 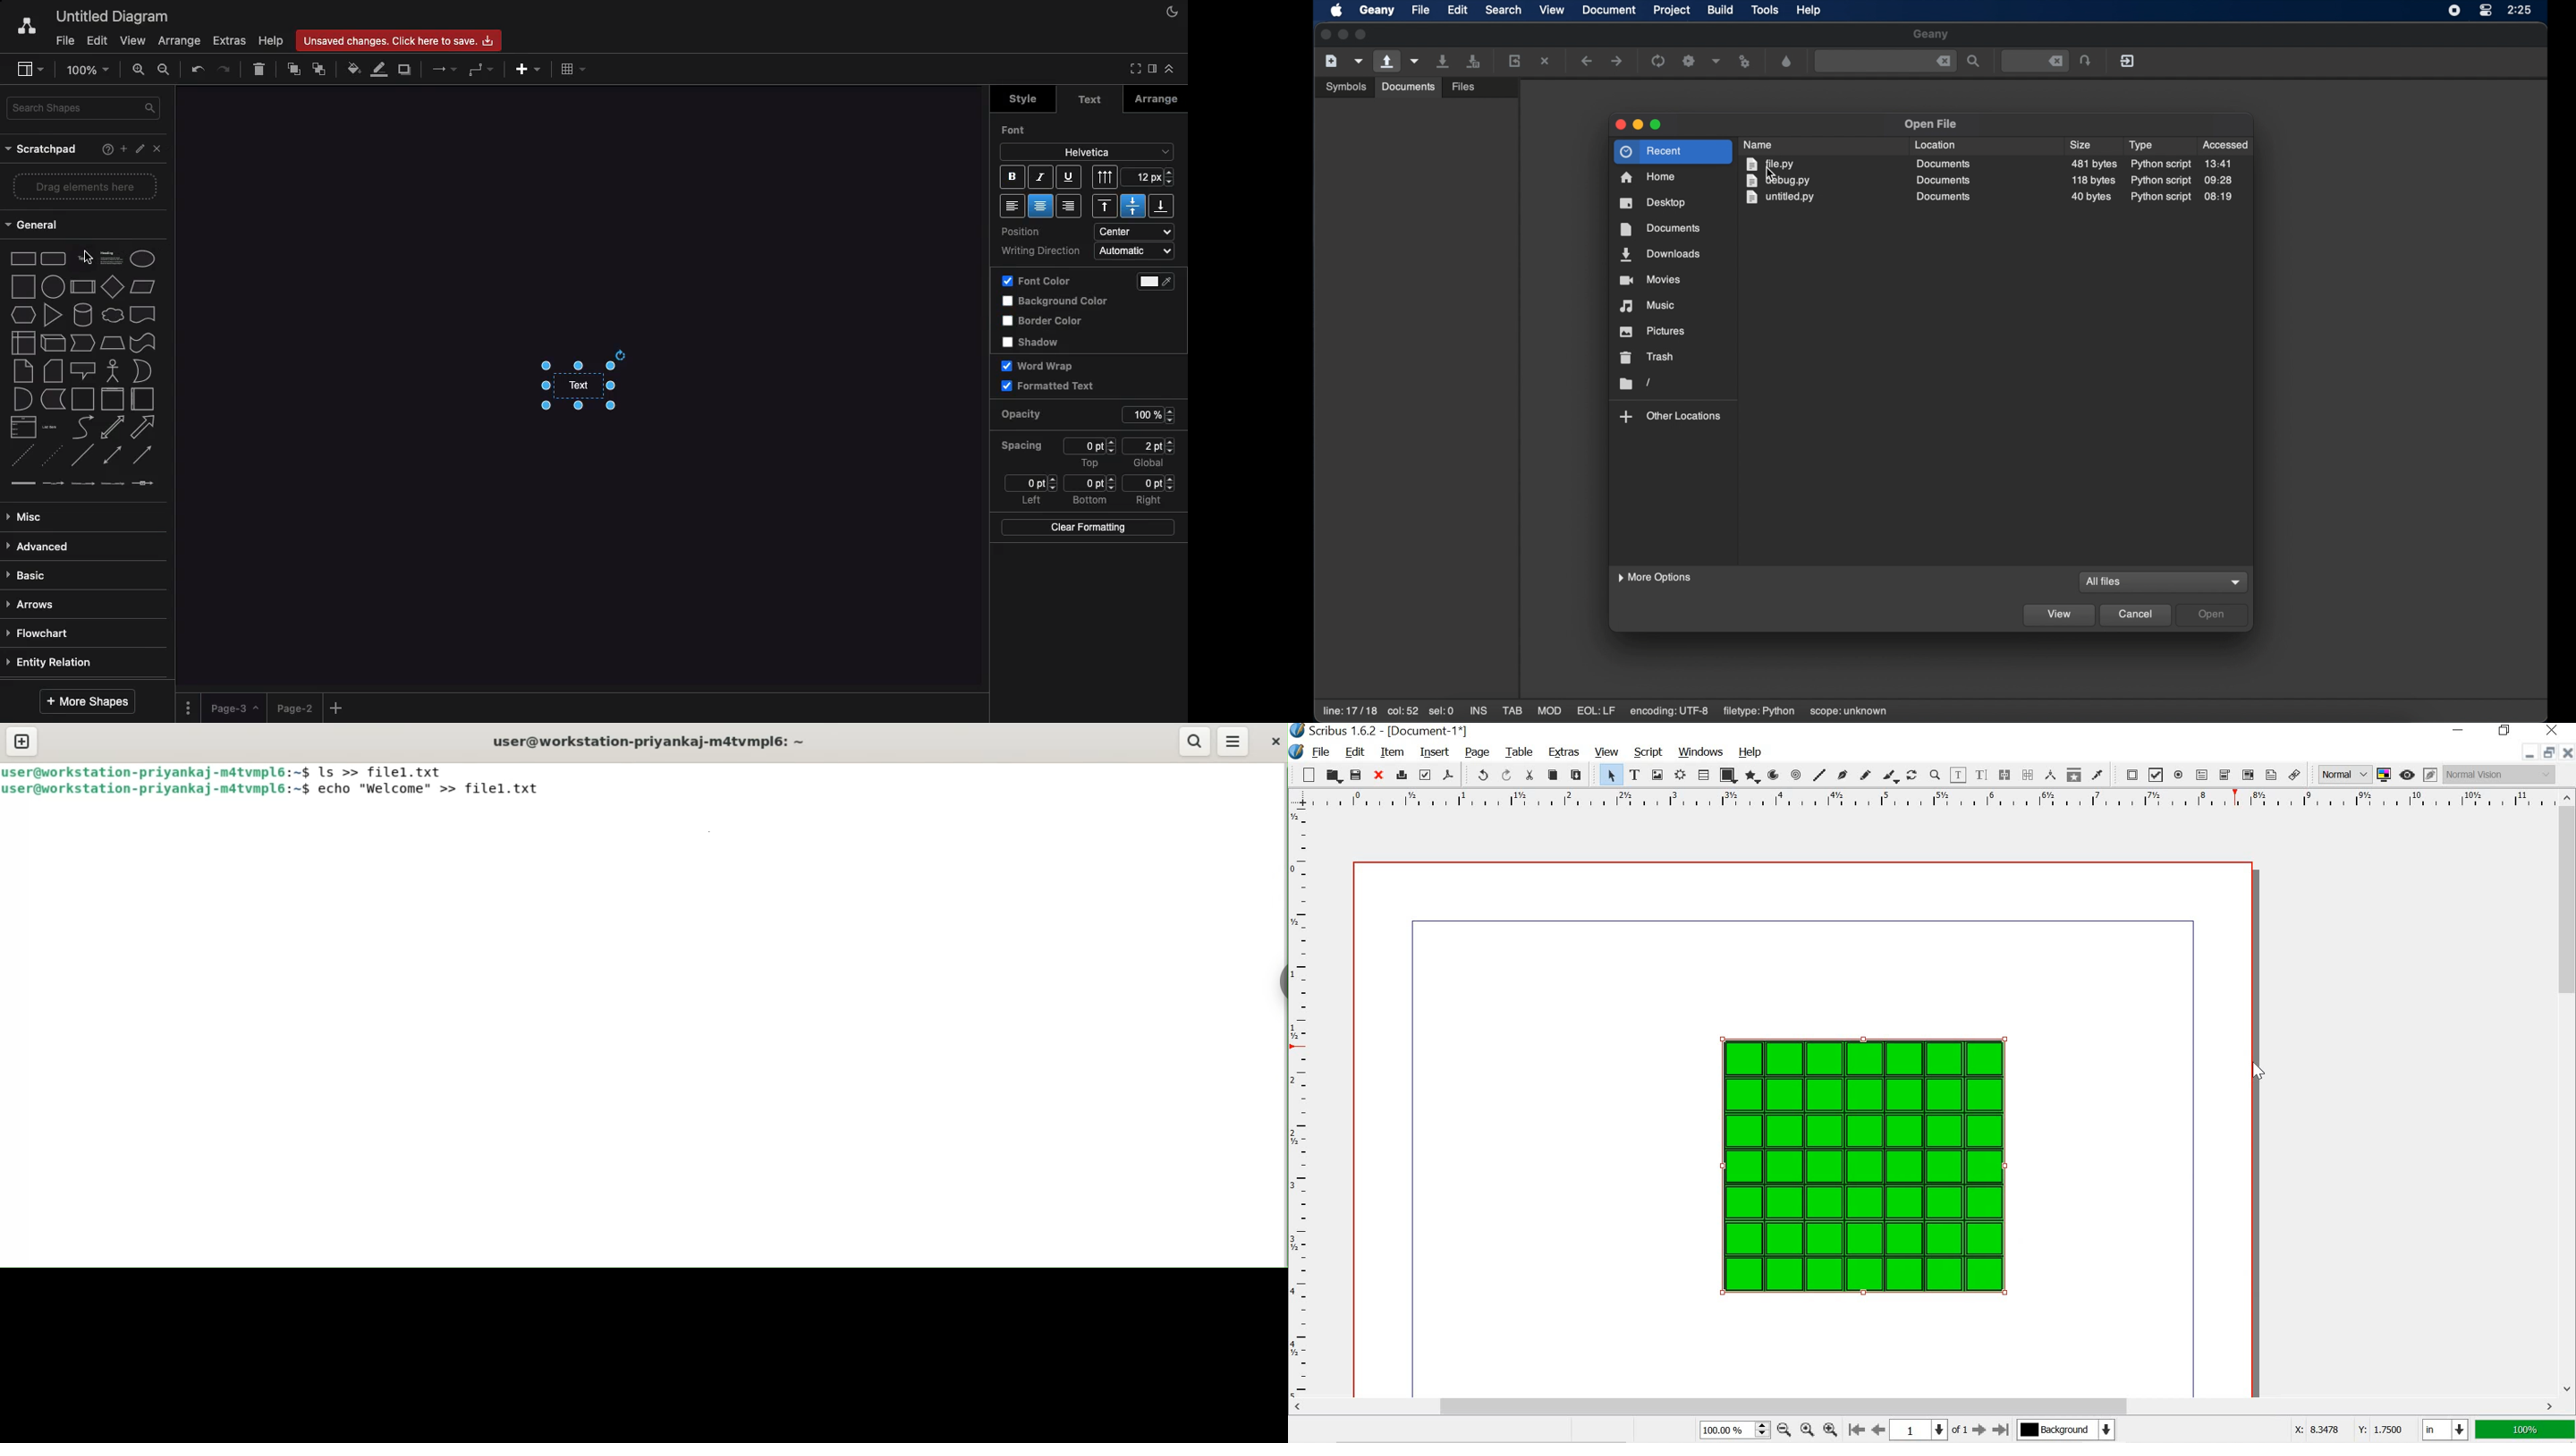 I want to click on view, so click(x=2059, y=614).